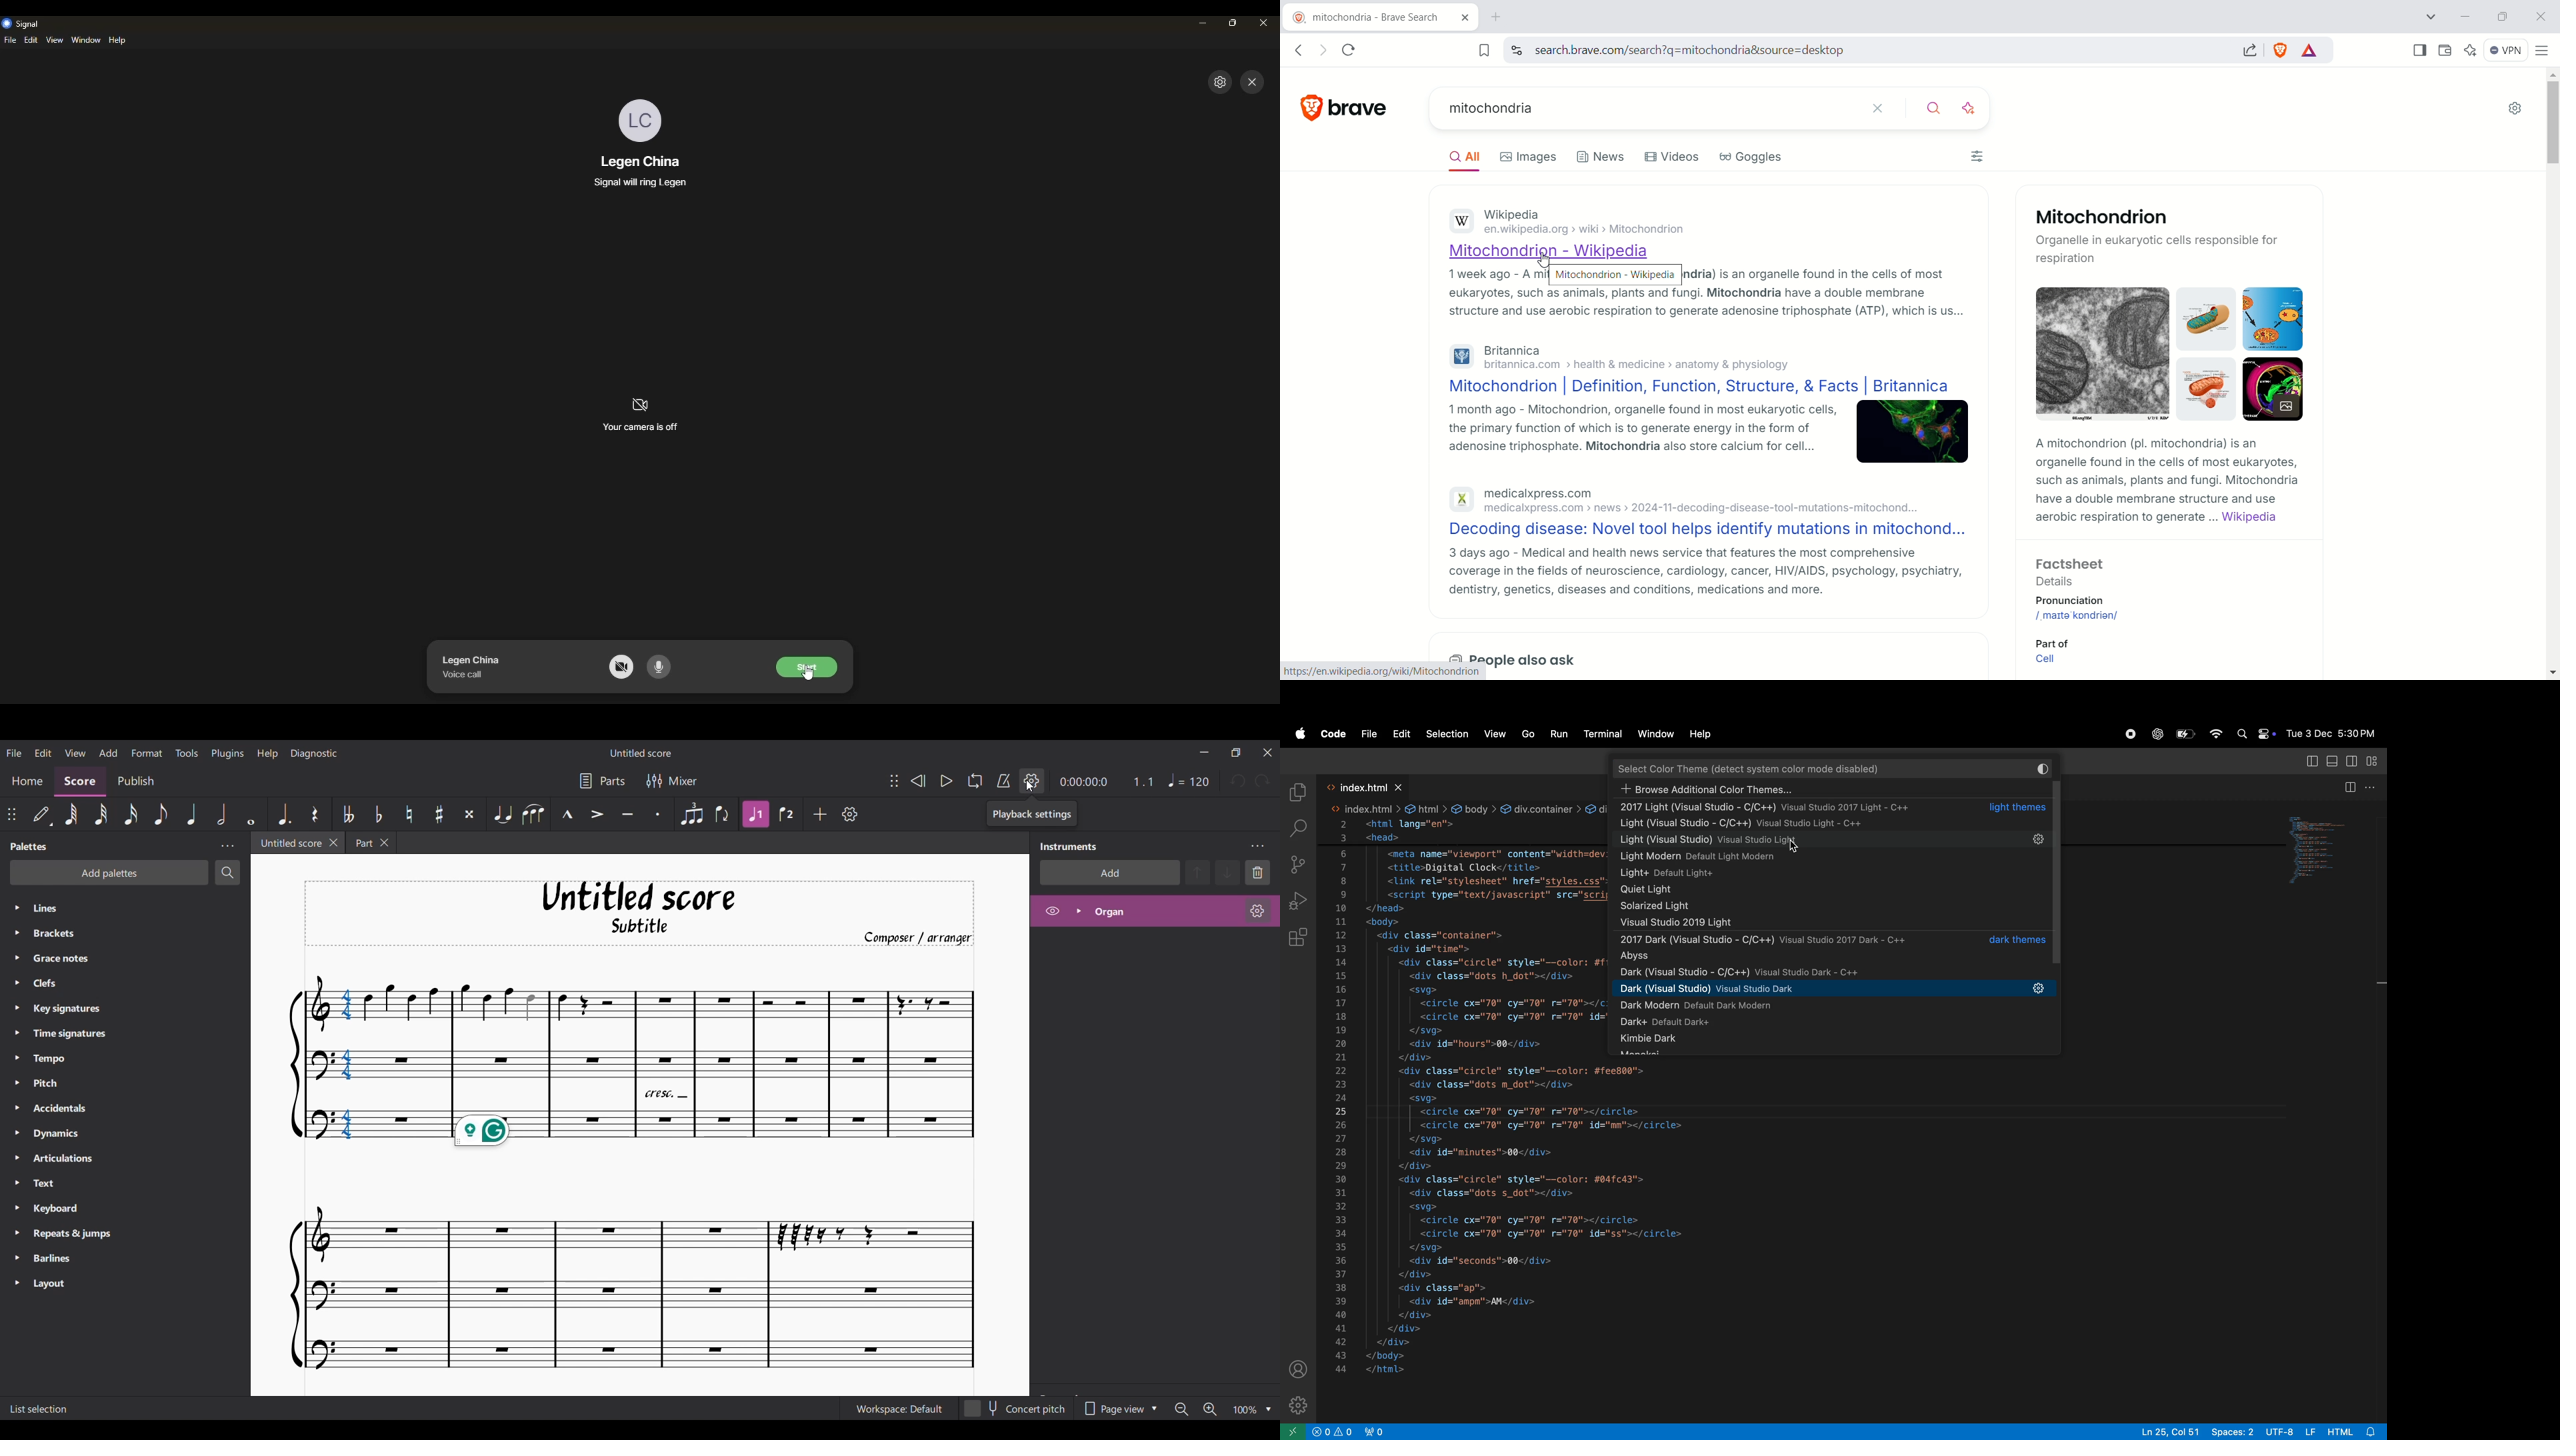 The image size is (2576, 1456). I want to click on camera is off, so click(643, 418).